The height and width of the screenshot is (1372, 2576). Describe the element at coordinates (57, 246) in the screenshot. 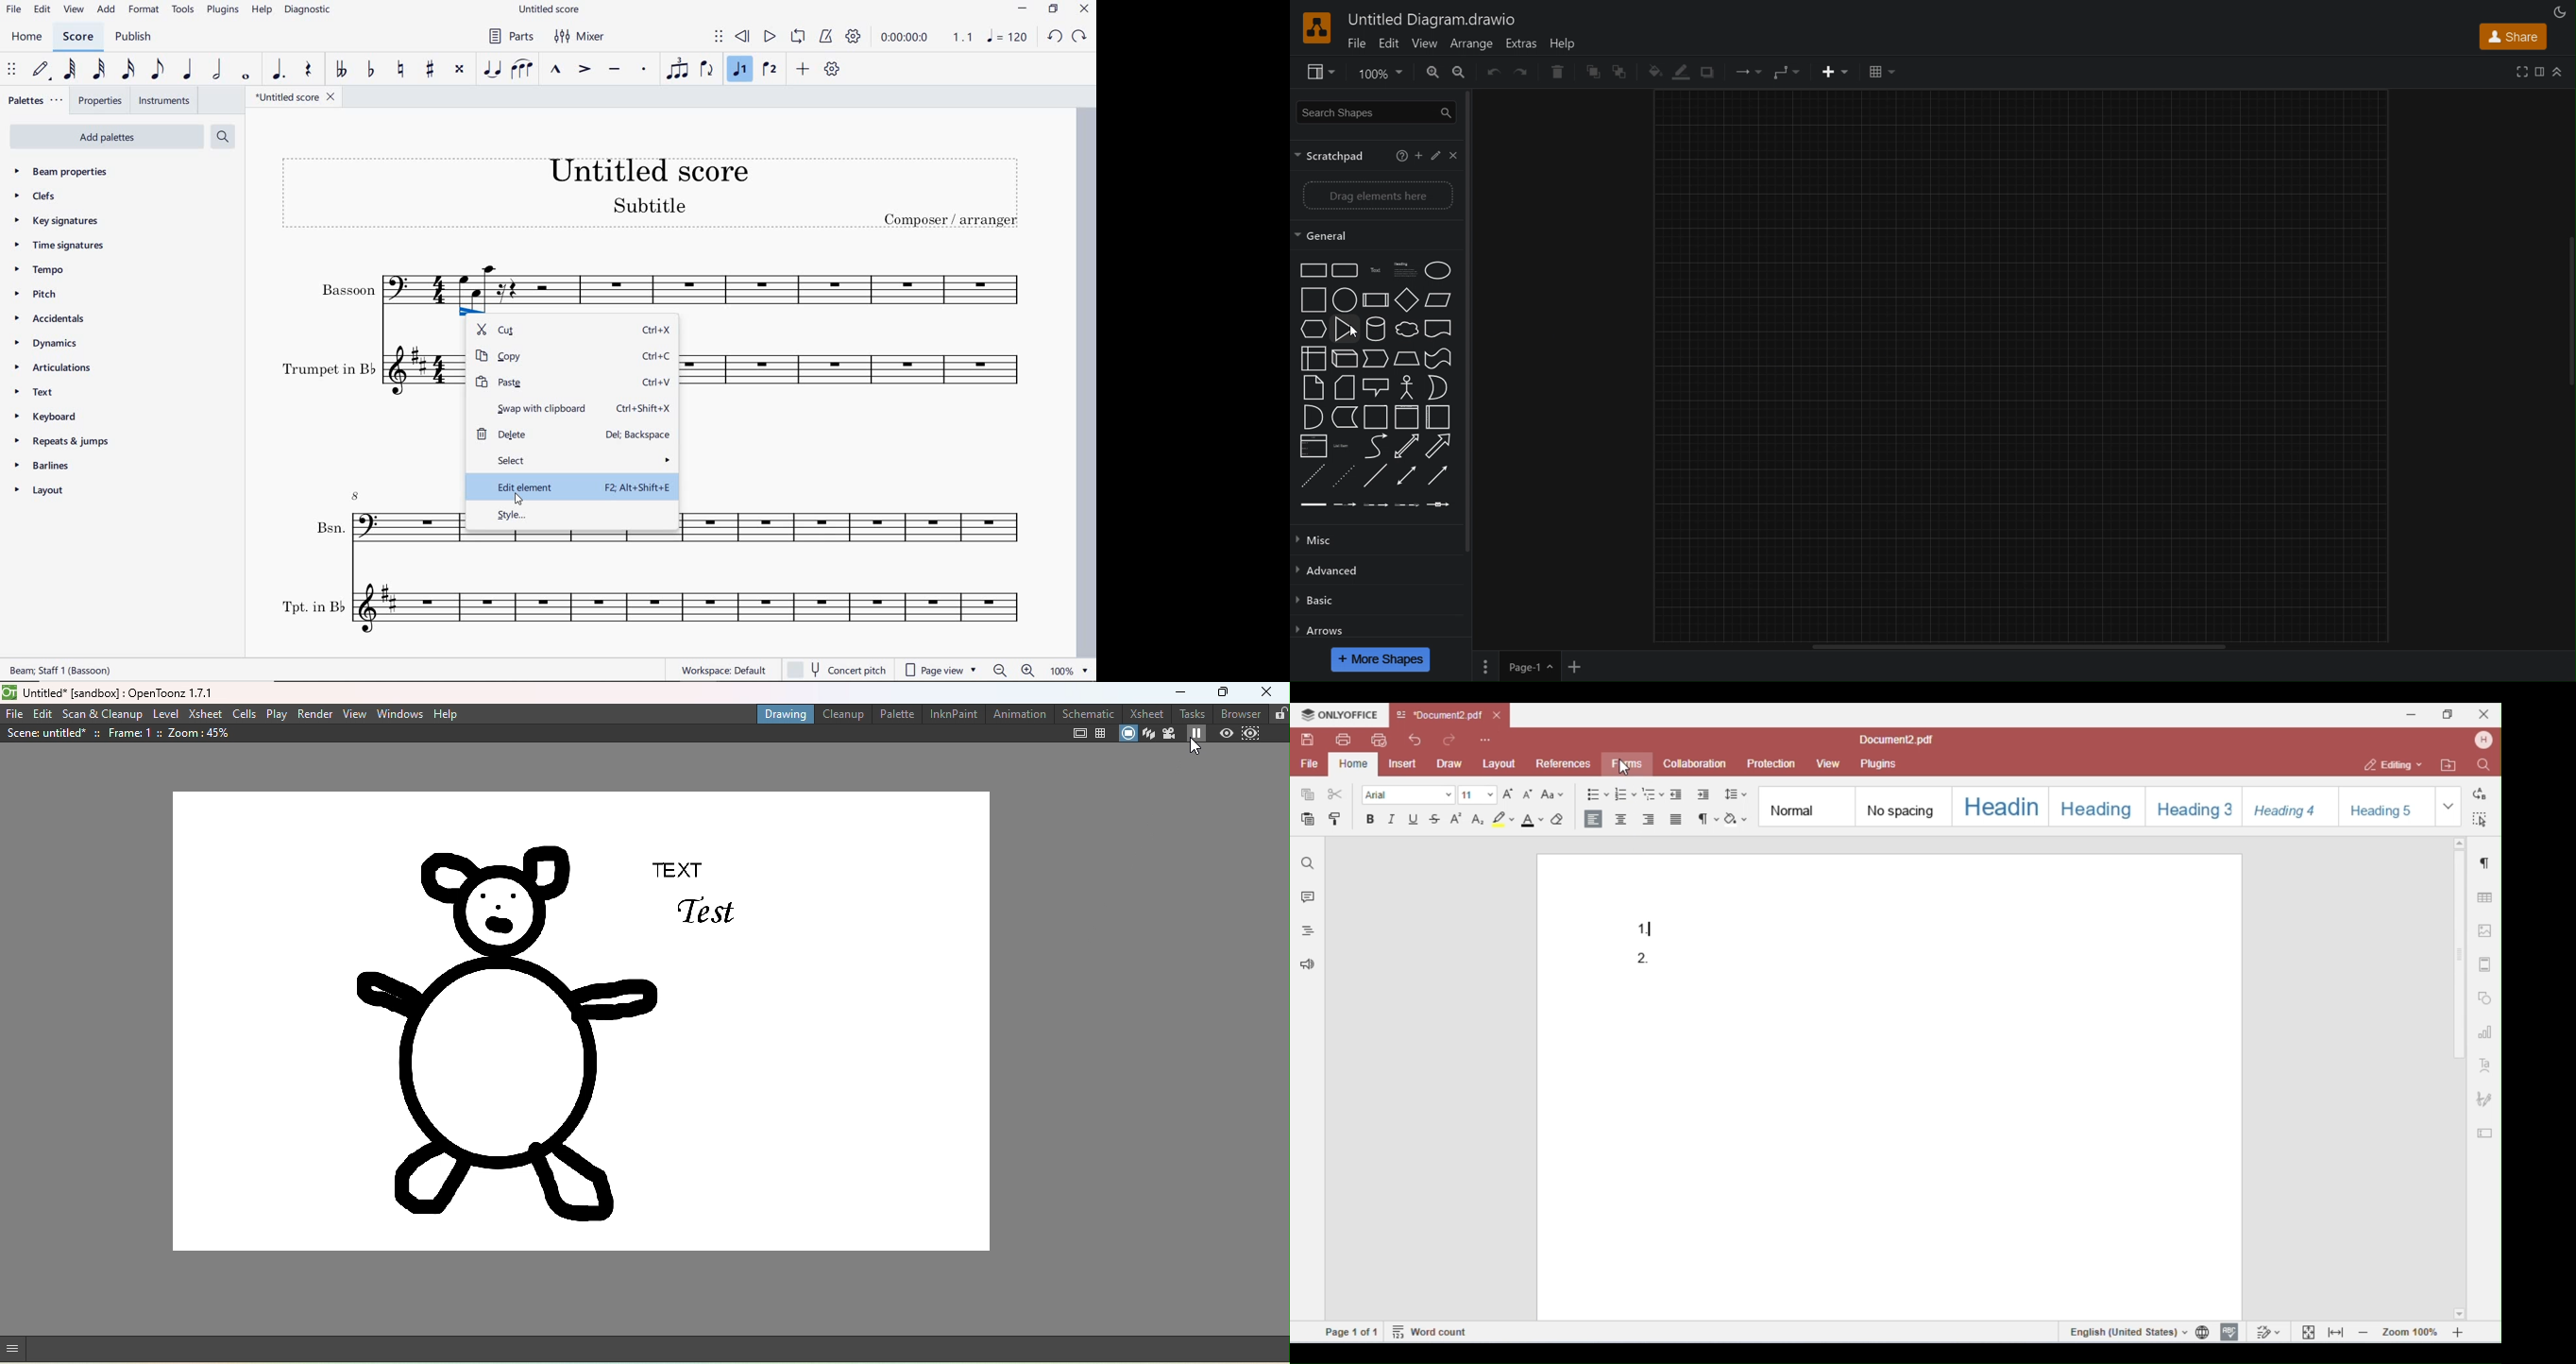

I see `time signatures` at that location.